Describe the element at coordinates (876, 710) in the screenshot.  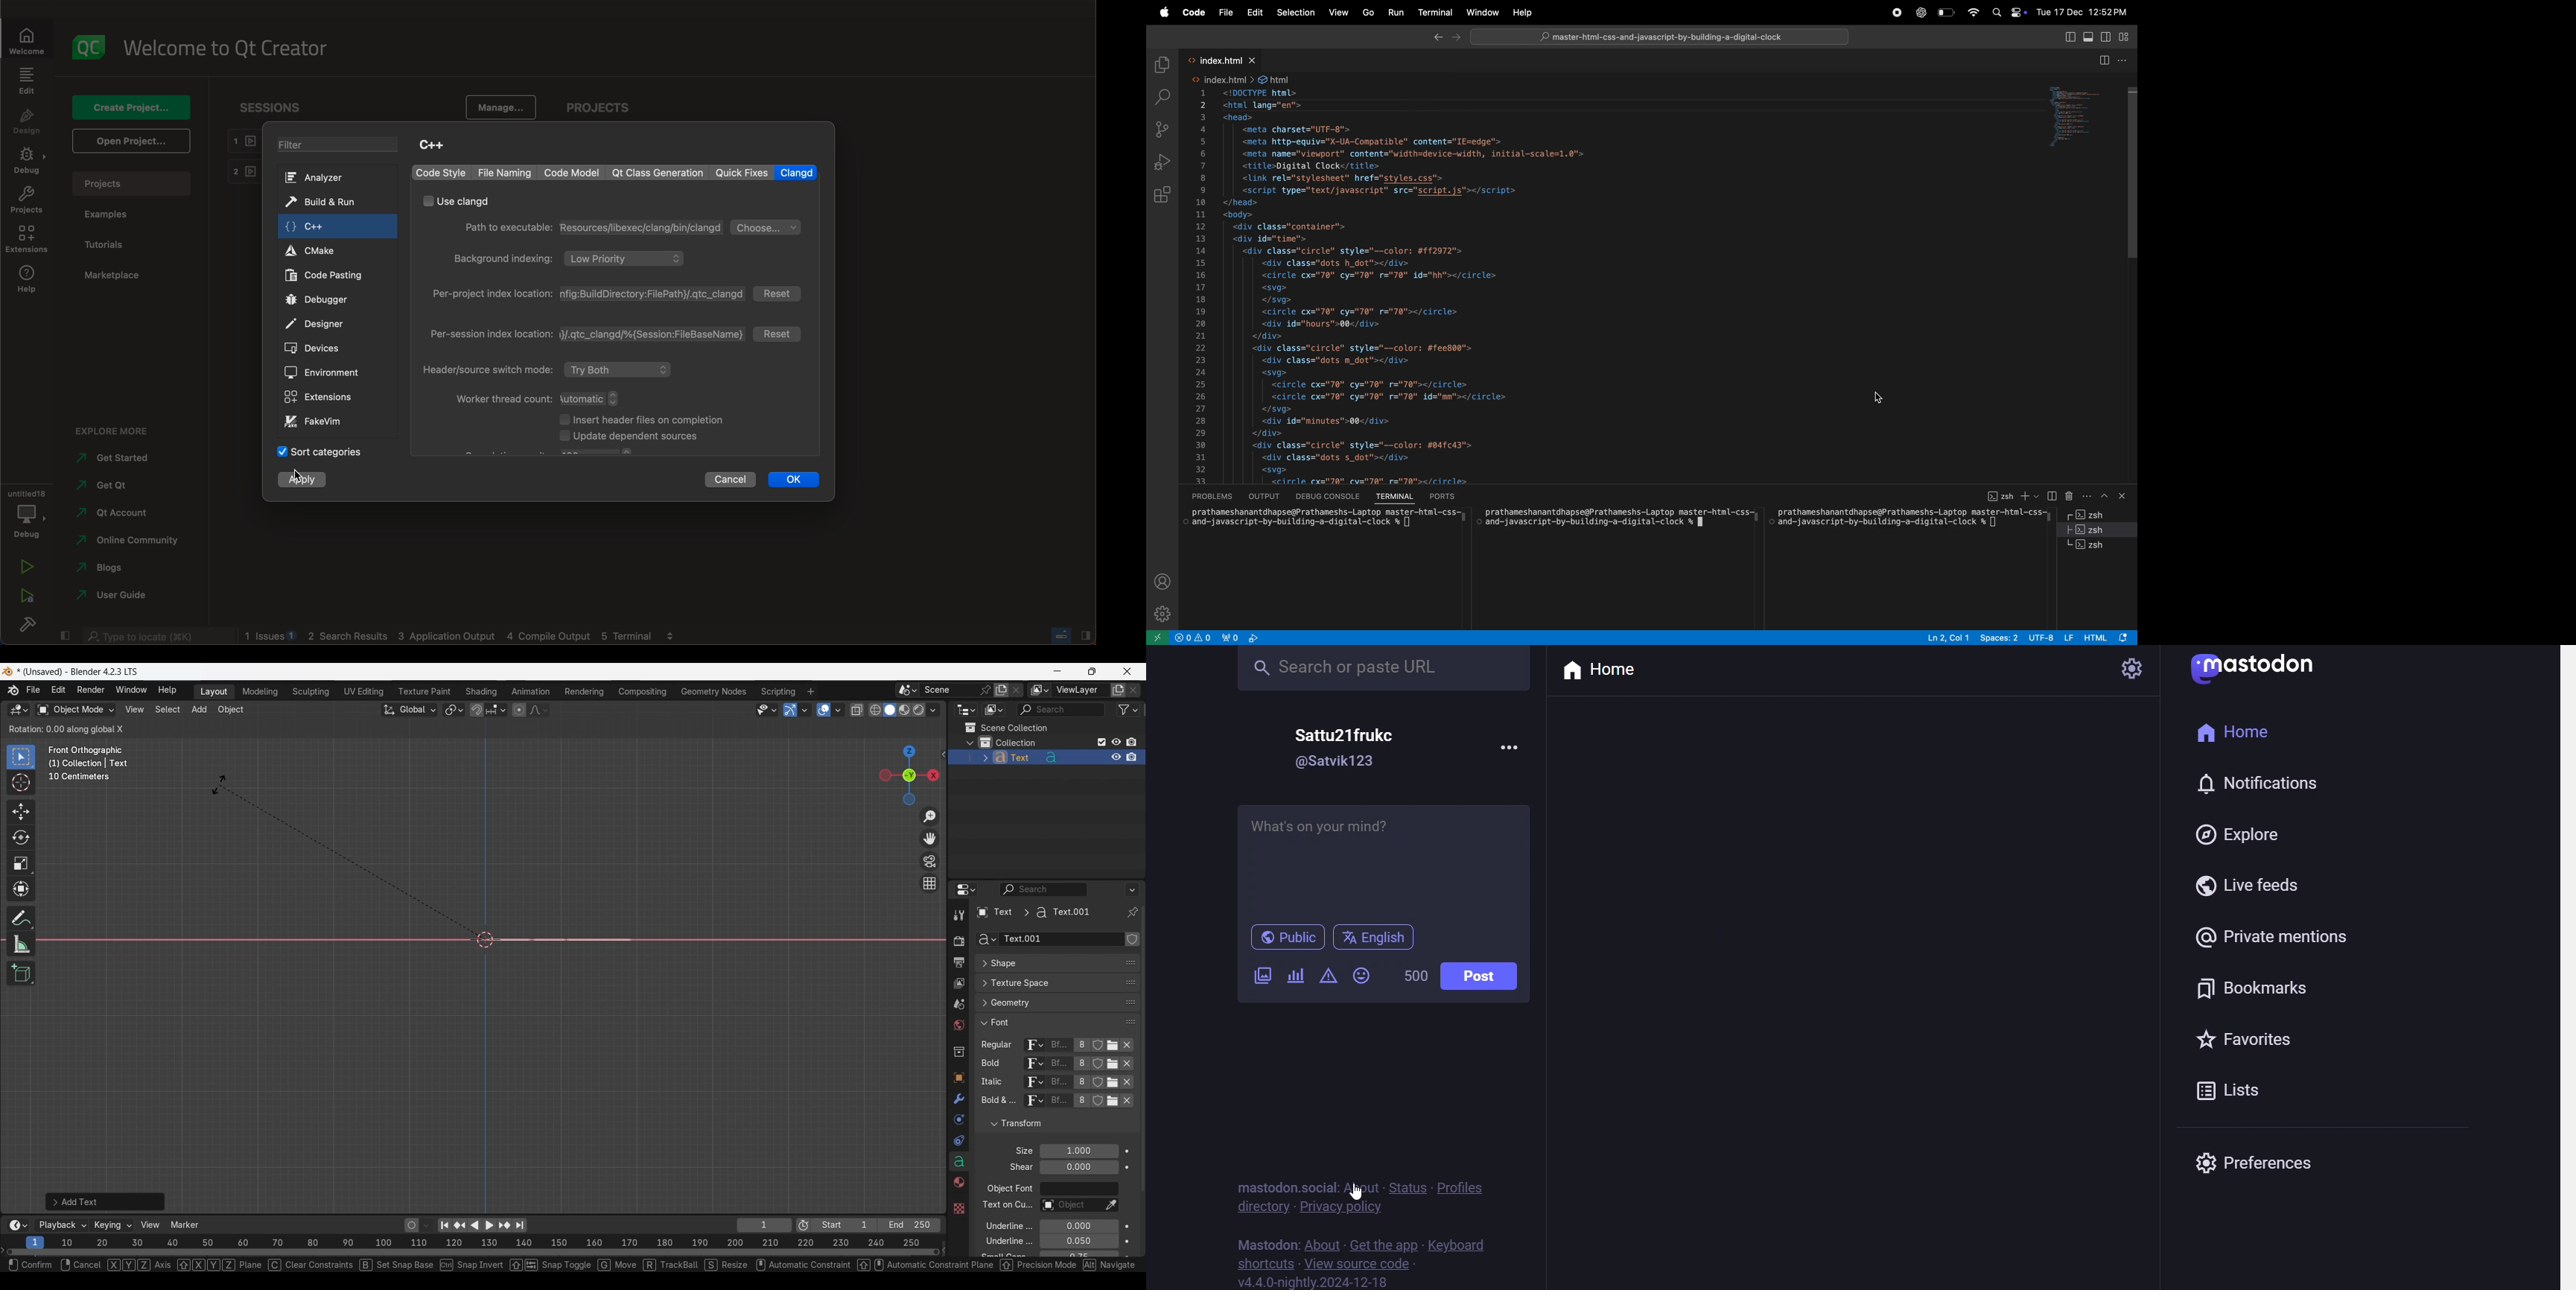
I see `Viewport shading, wireframe` at that location.